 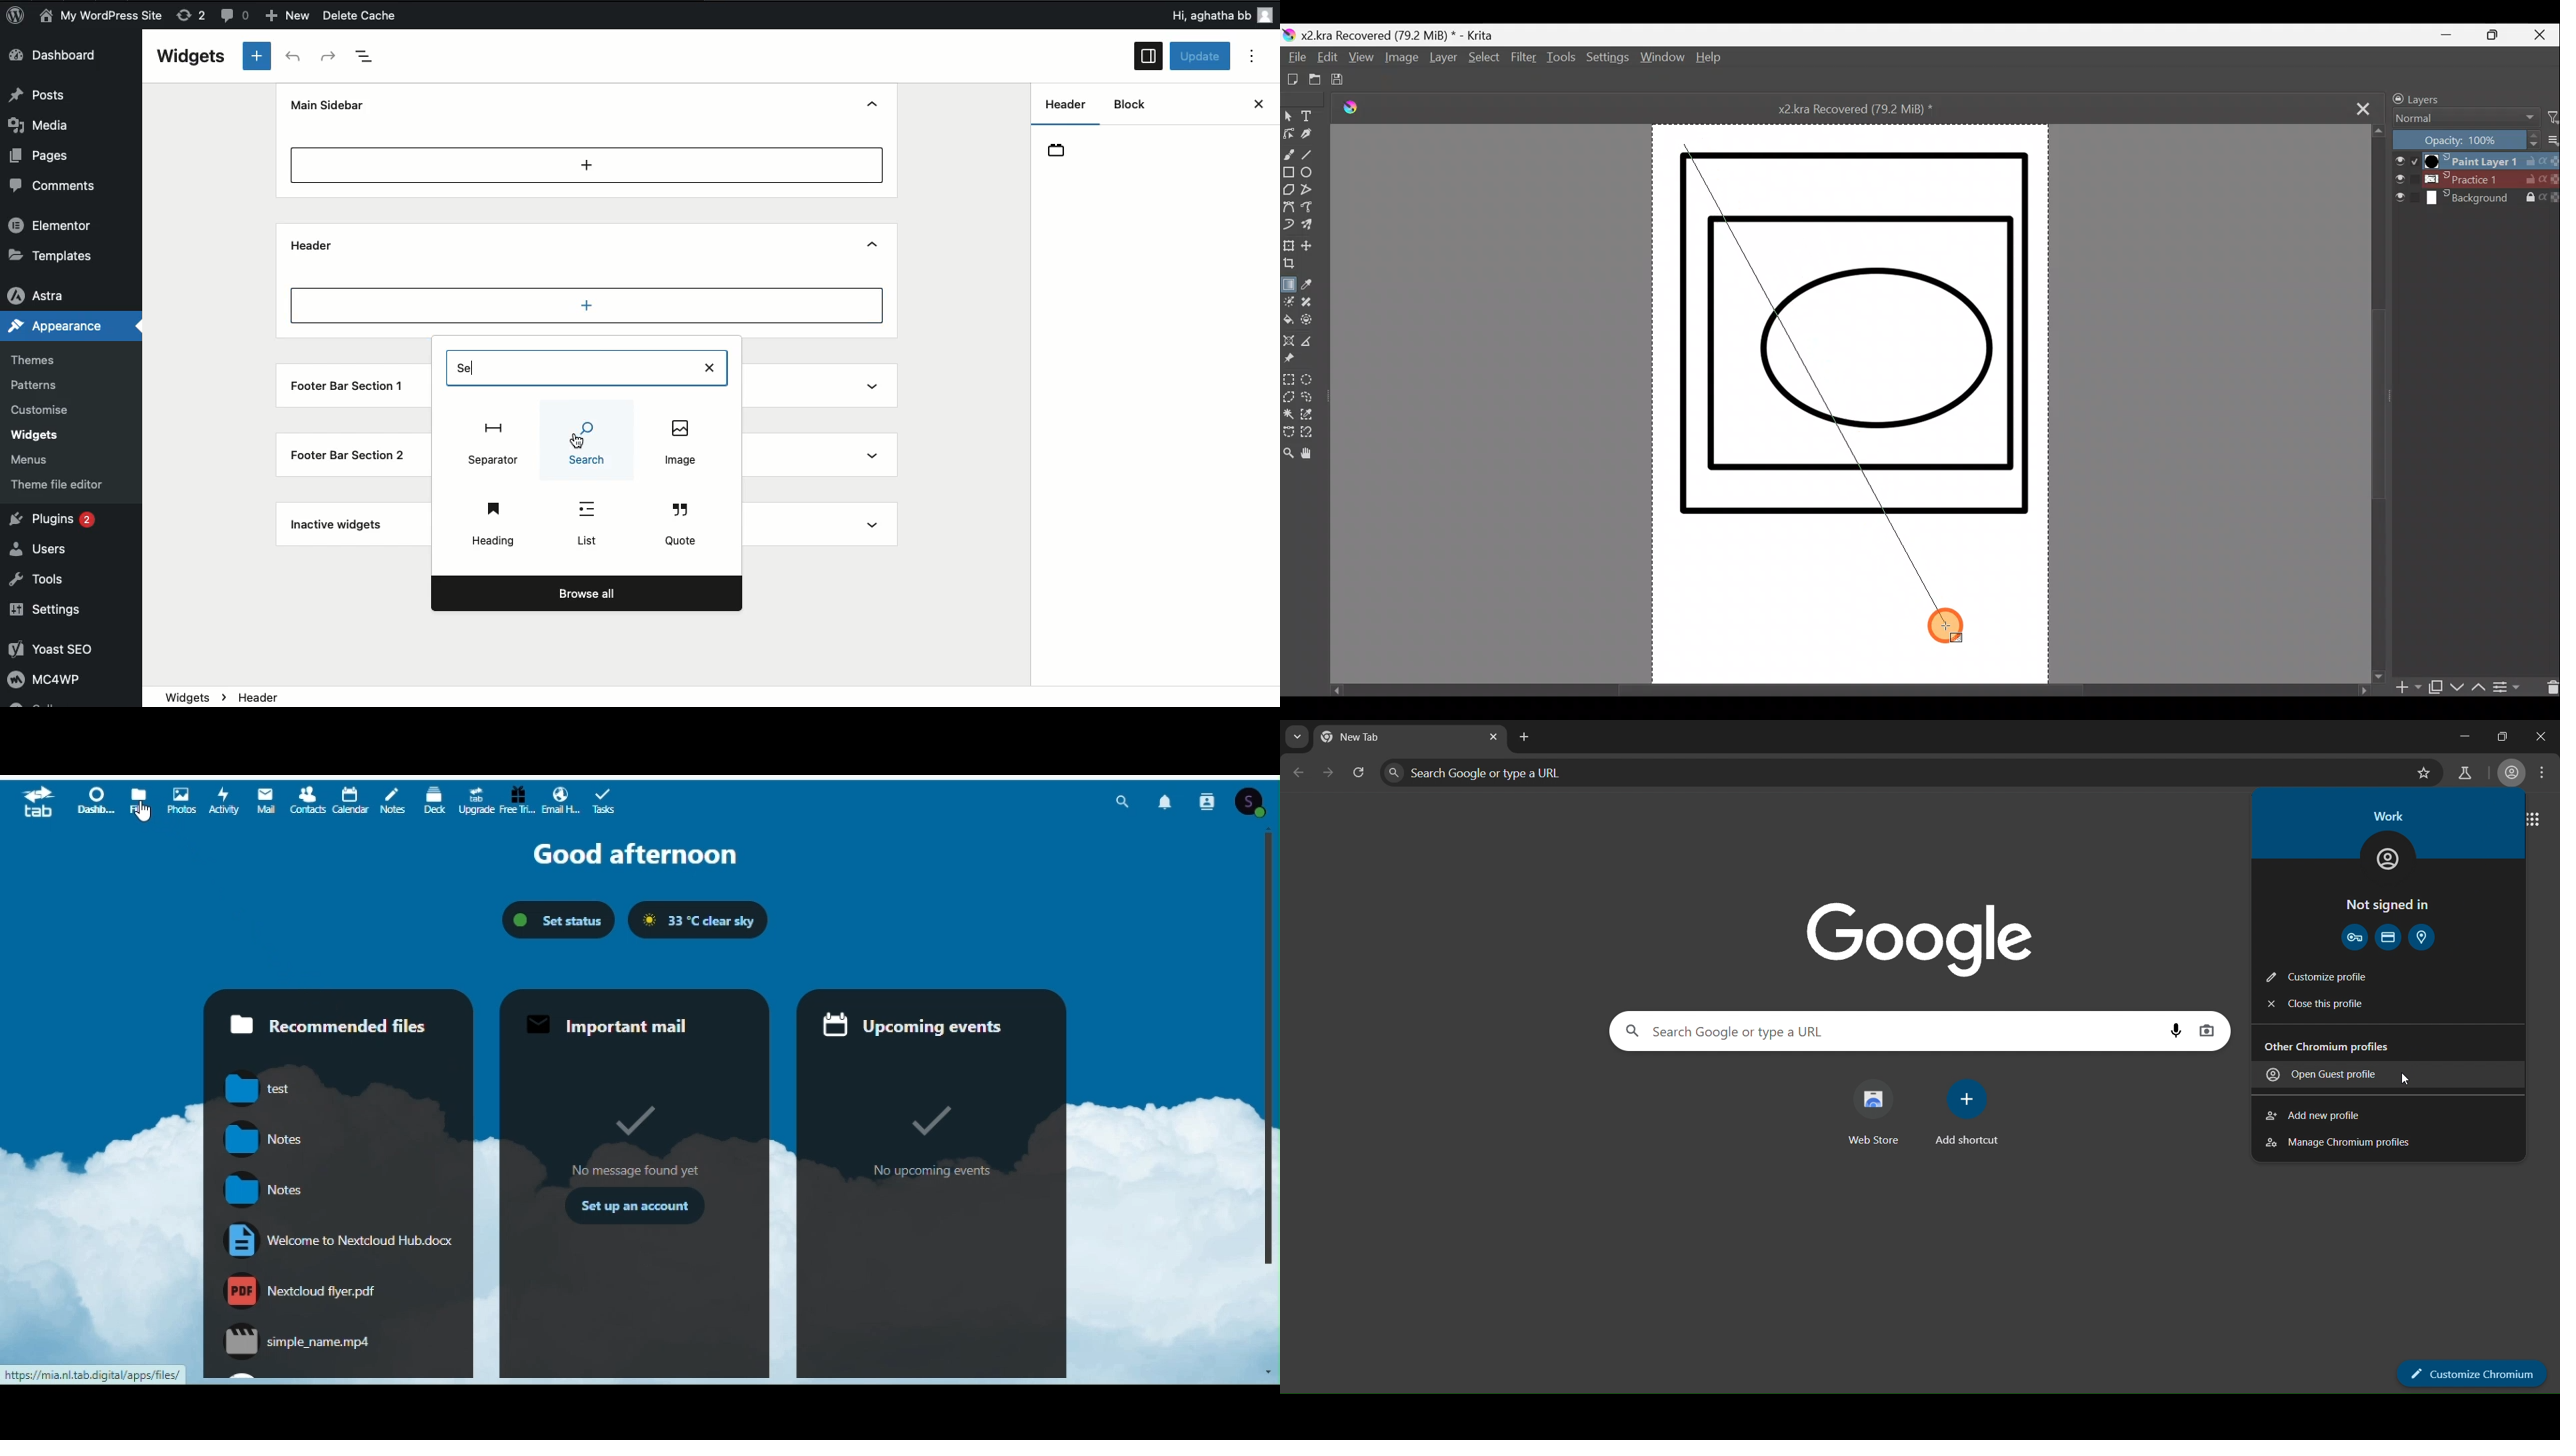 I want to click on Contacts, so click(x=304, y=800).